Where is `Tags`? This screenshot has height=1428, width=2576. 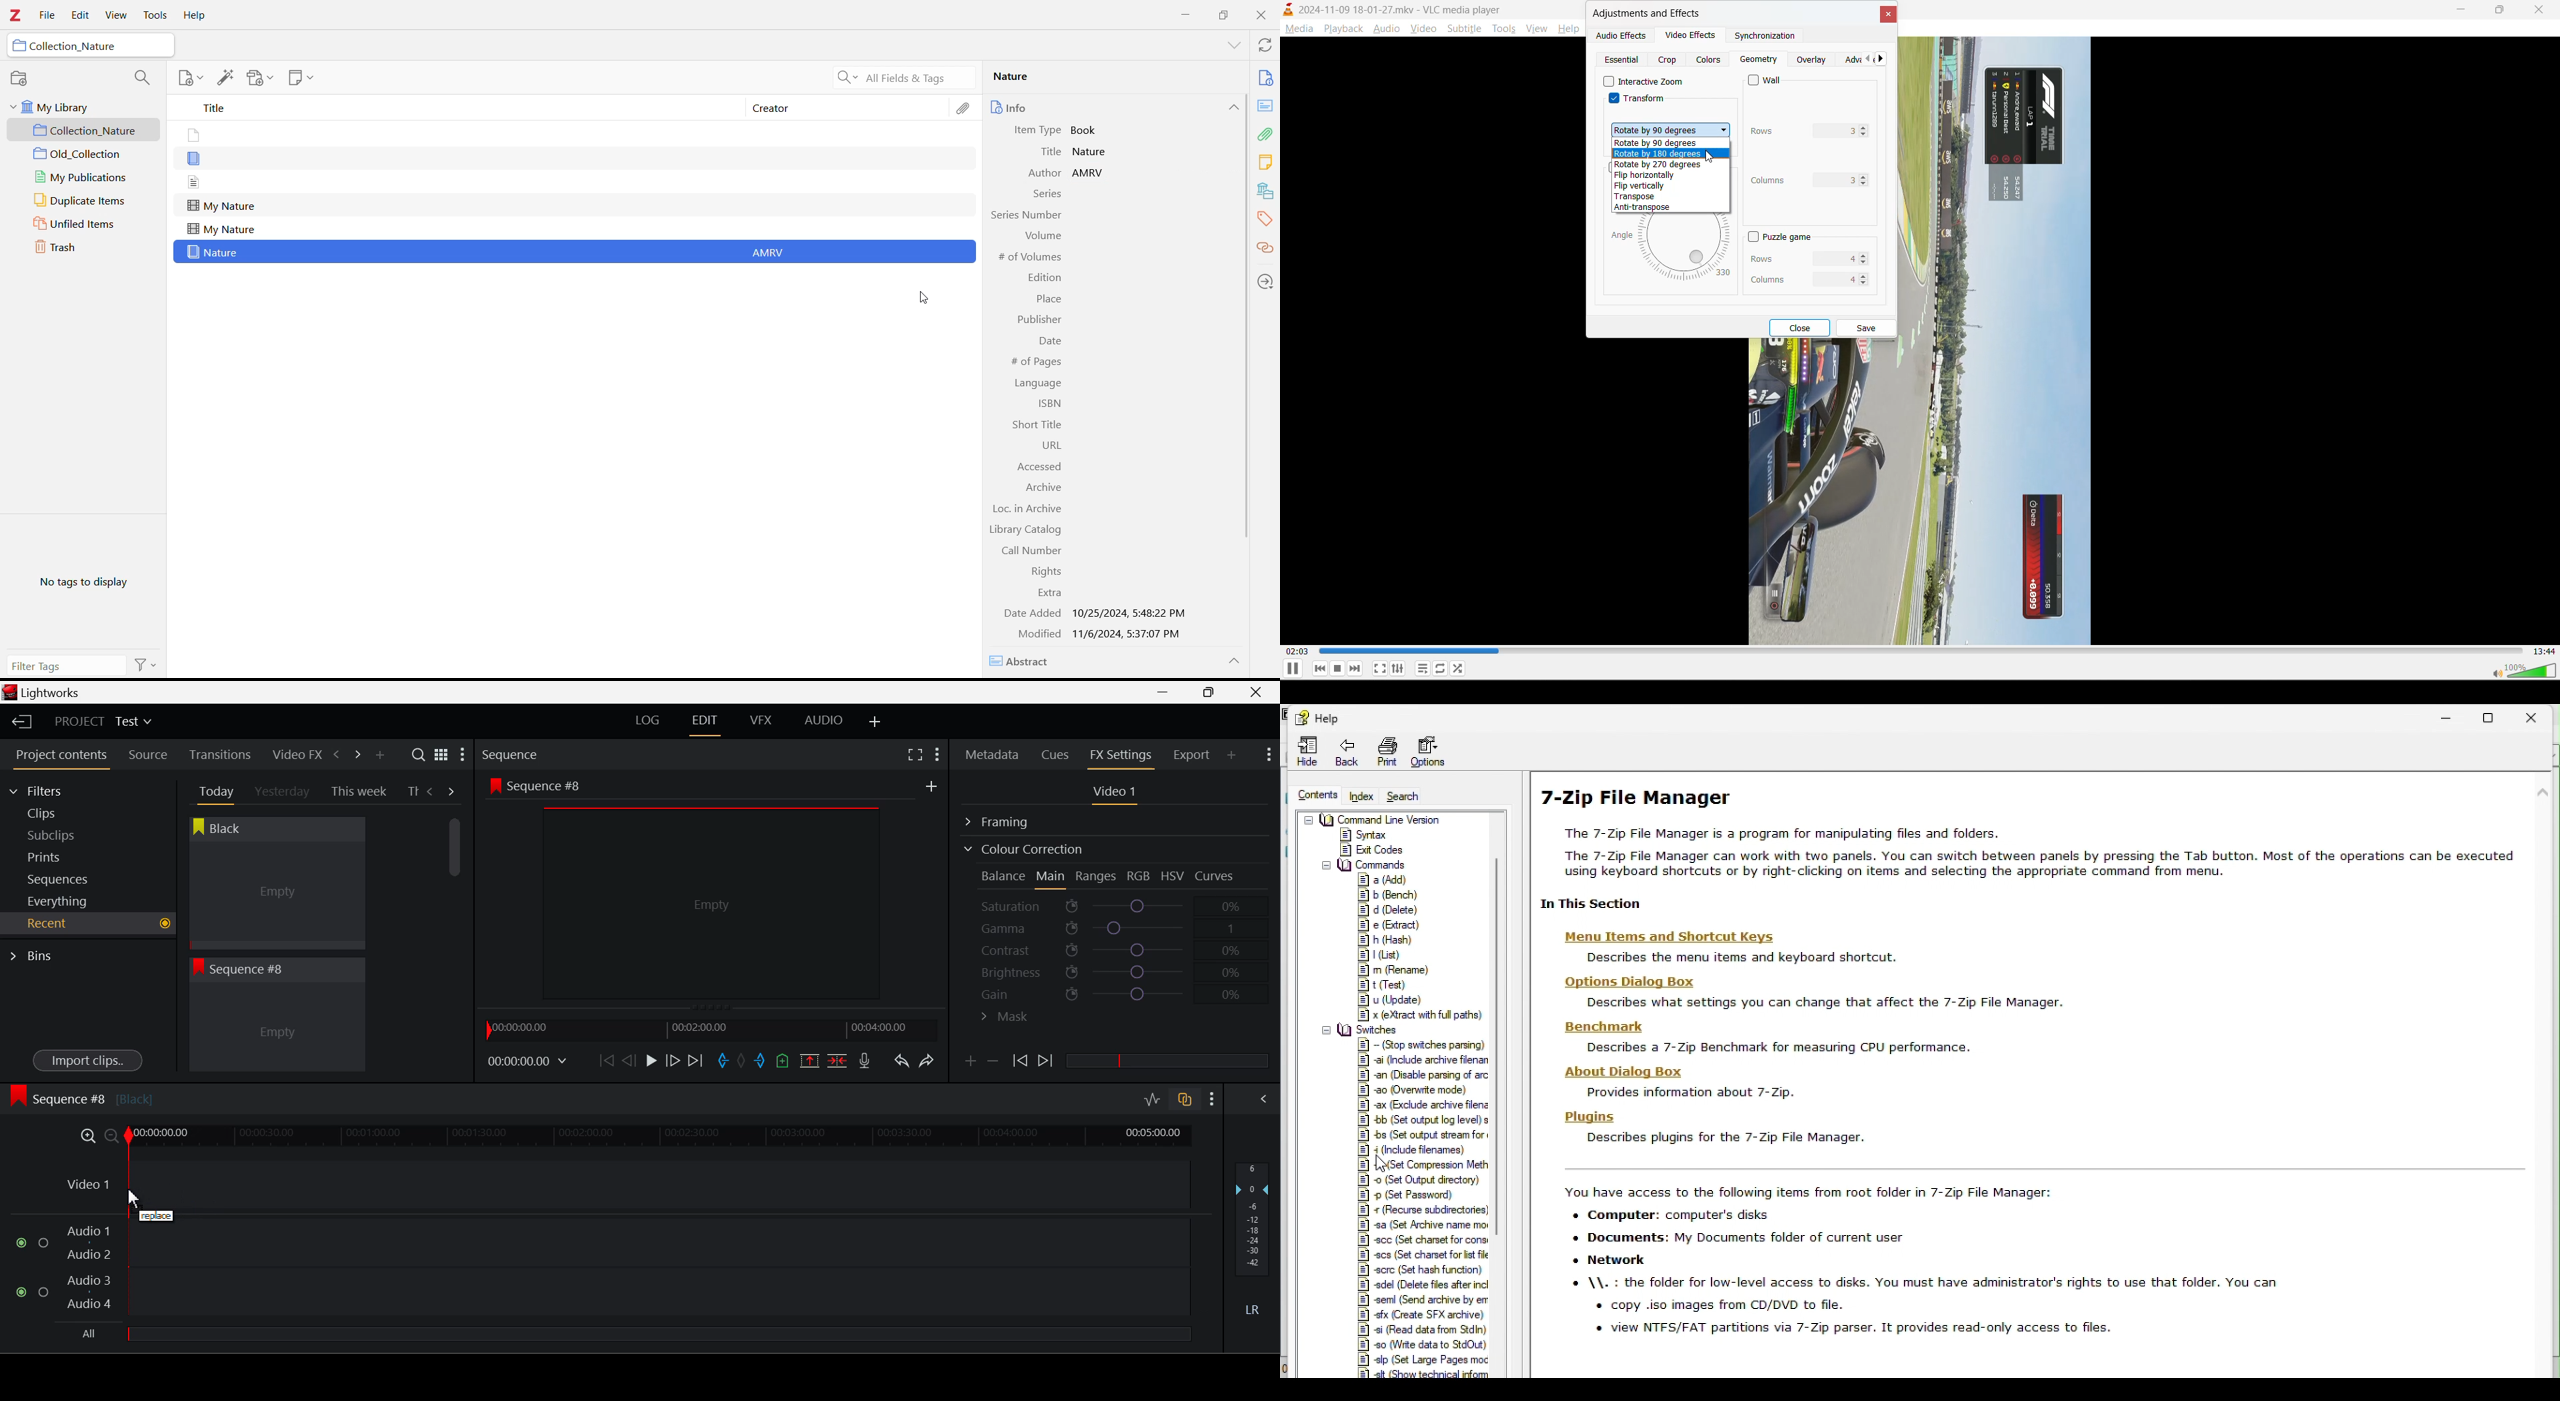
Tags is located at coordinates (1265, 220).